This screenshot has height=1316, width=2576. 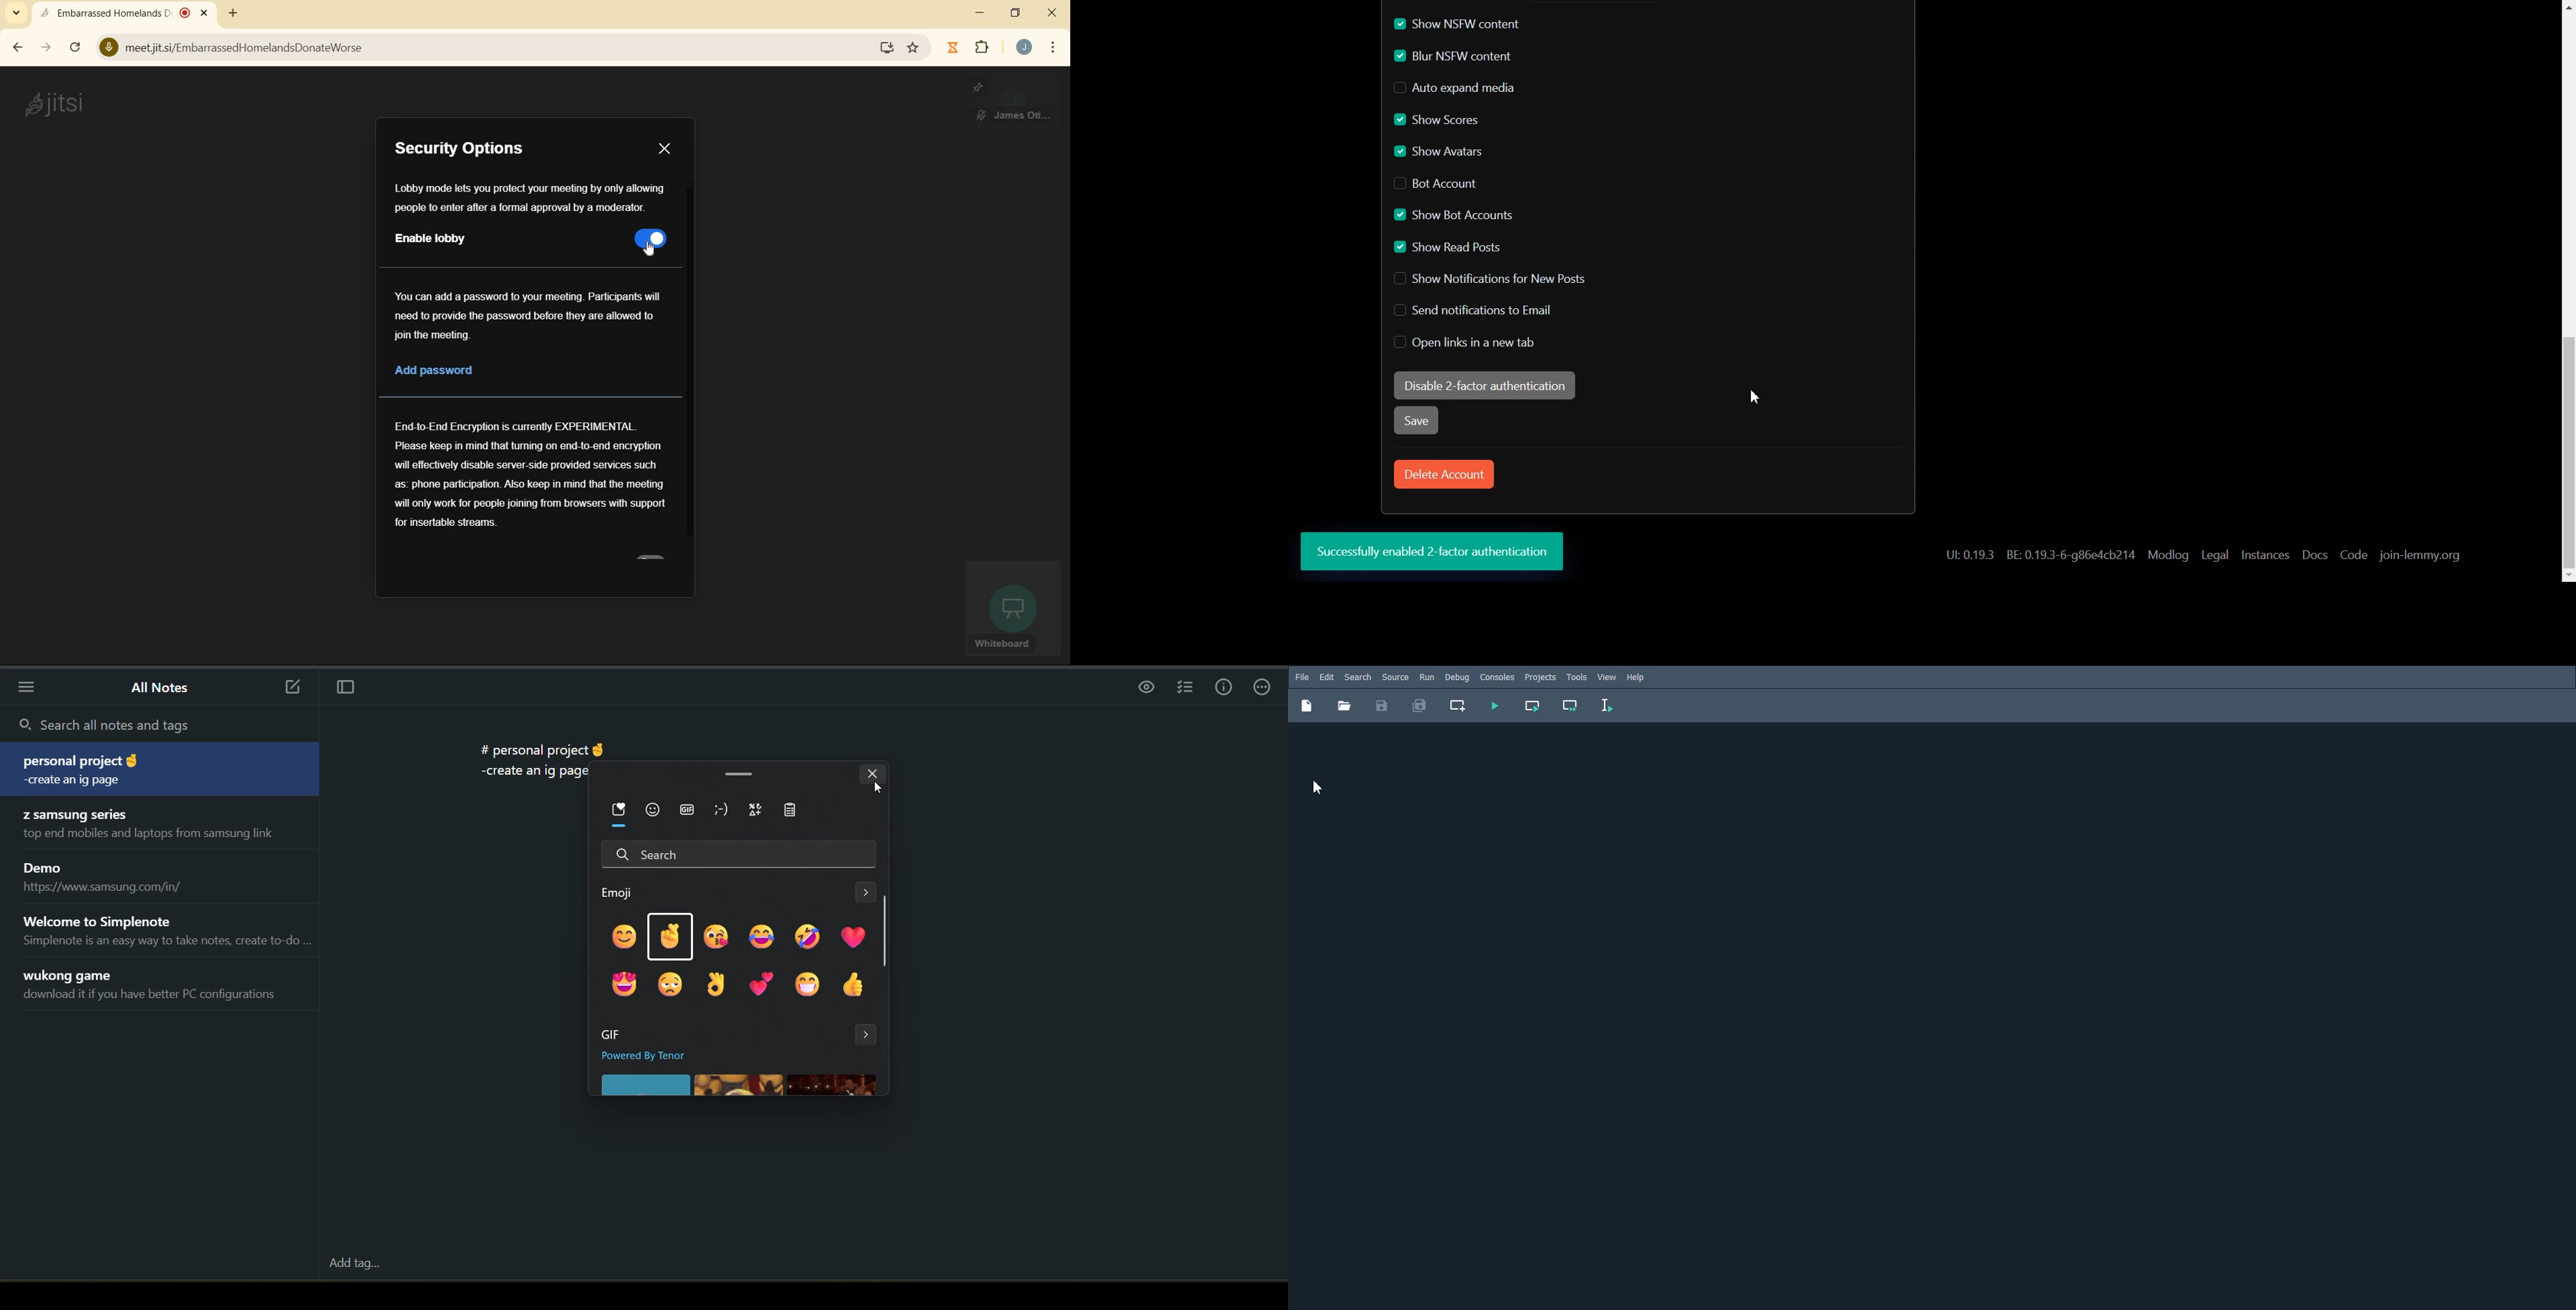 I want to click on emoji added, so click(x=600, y=752).